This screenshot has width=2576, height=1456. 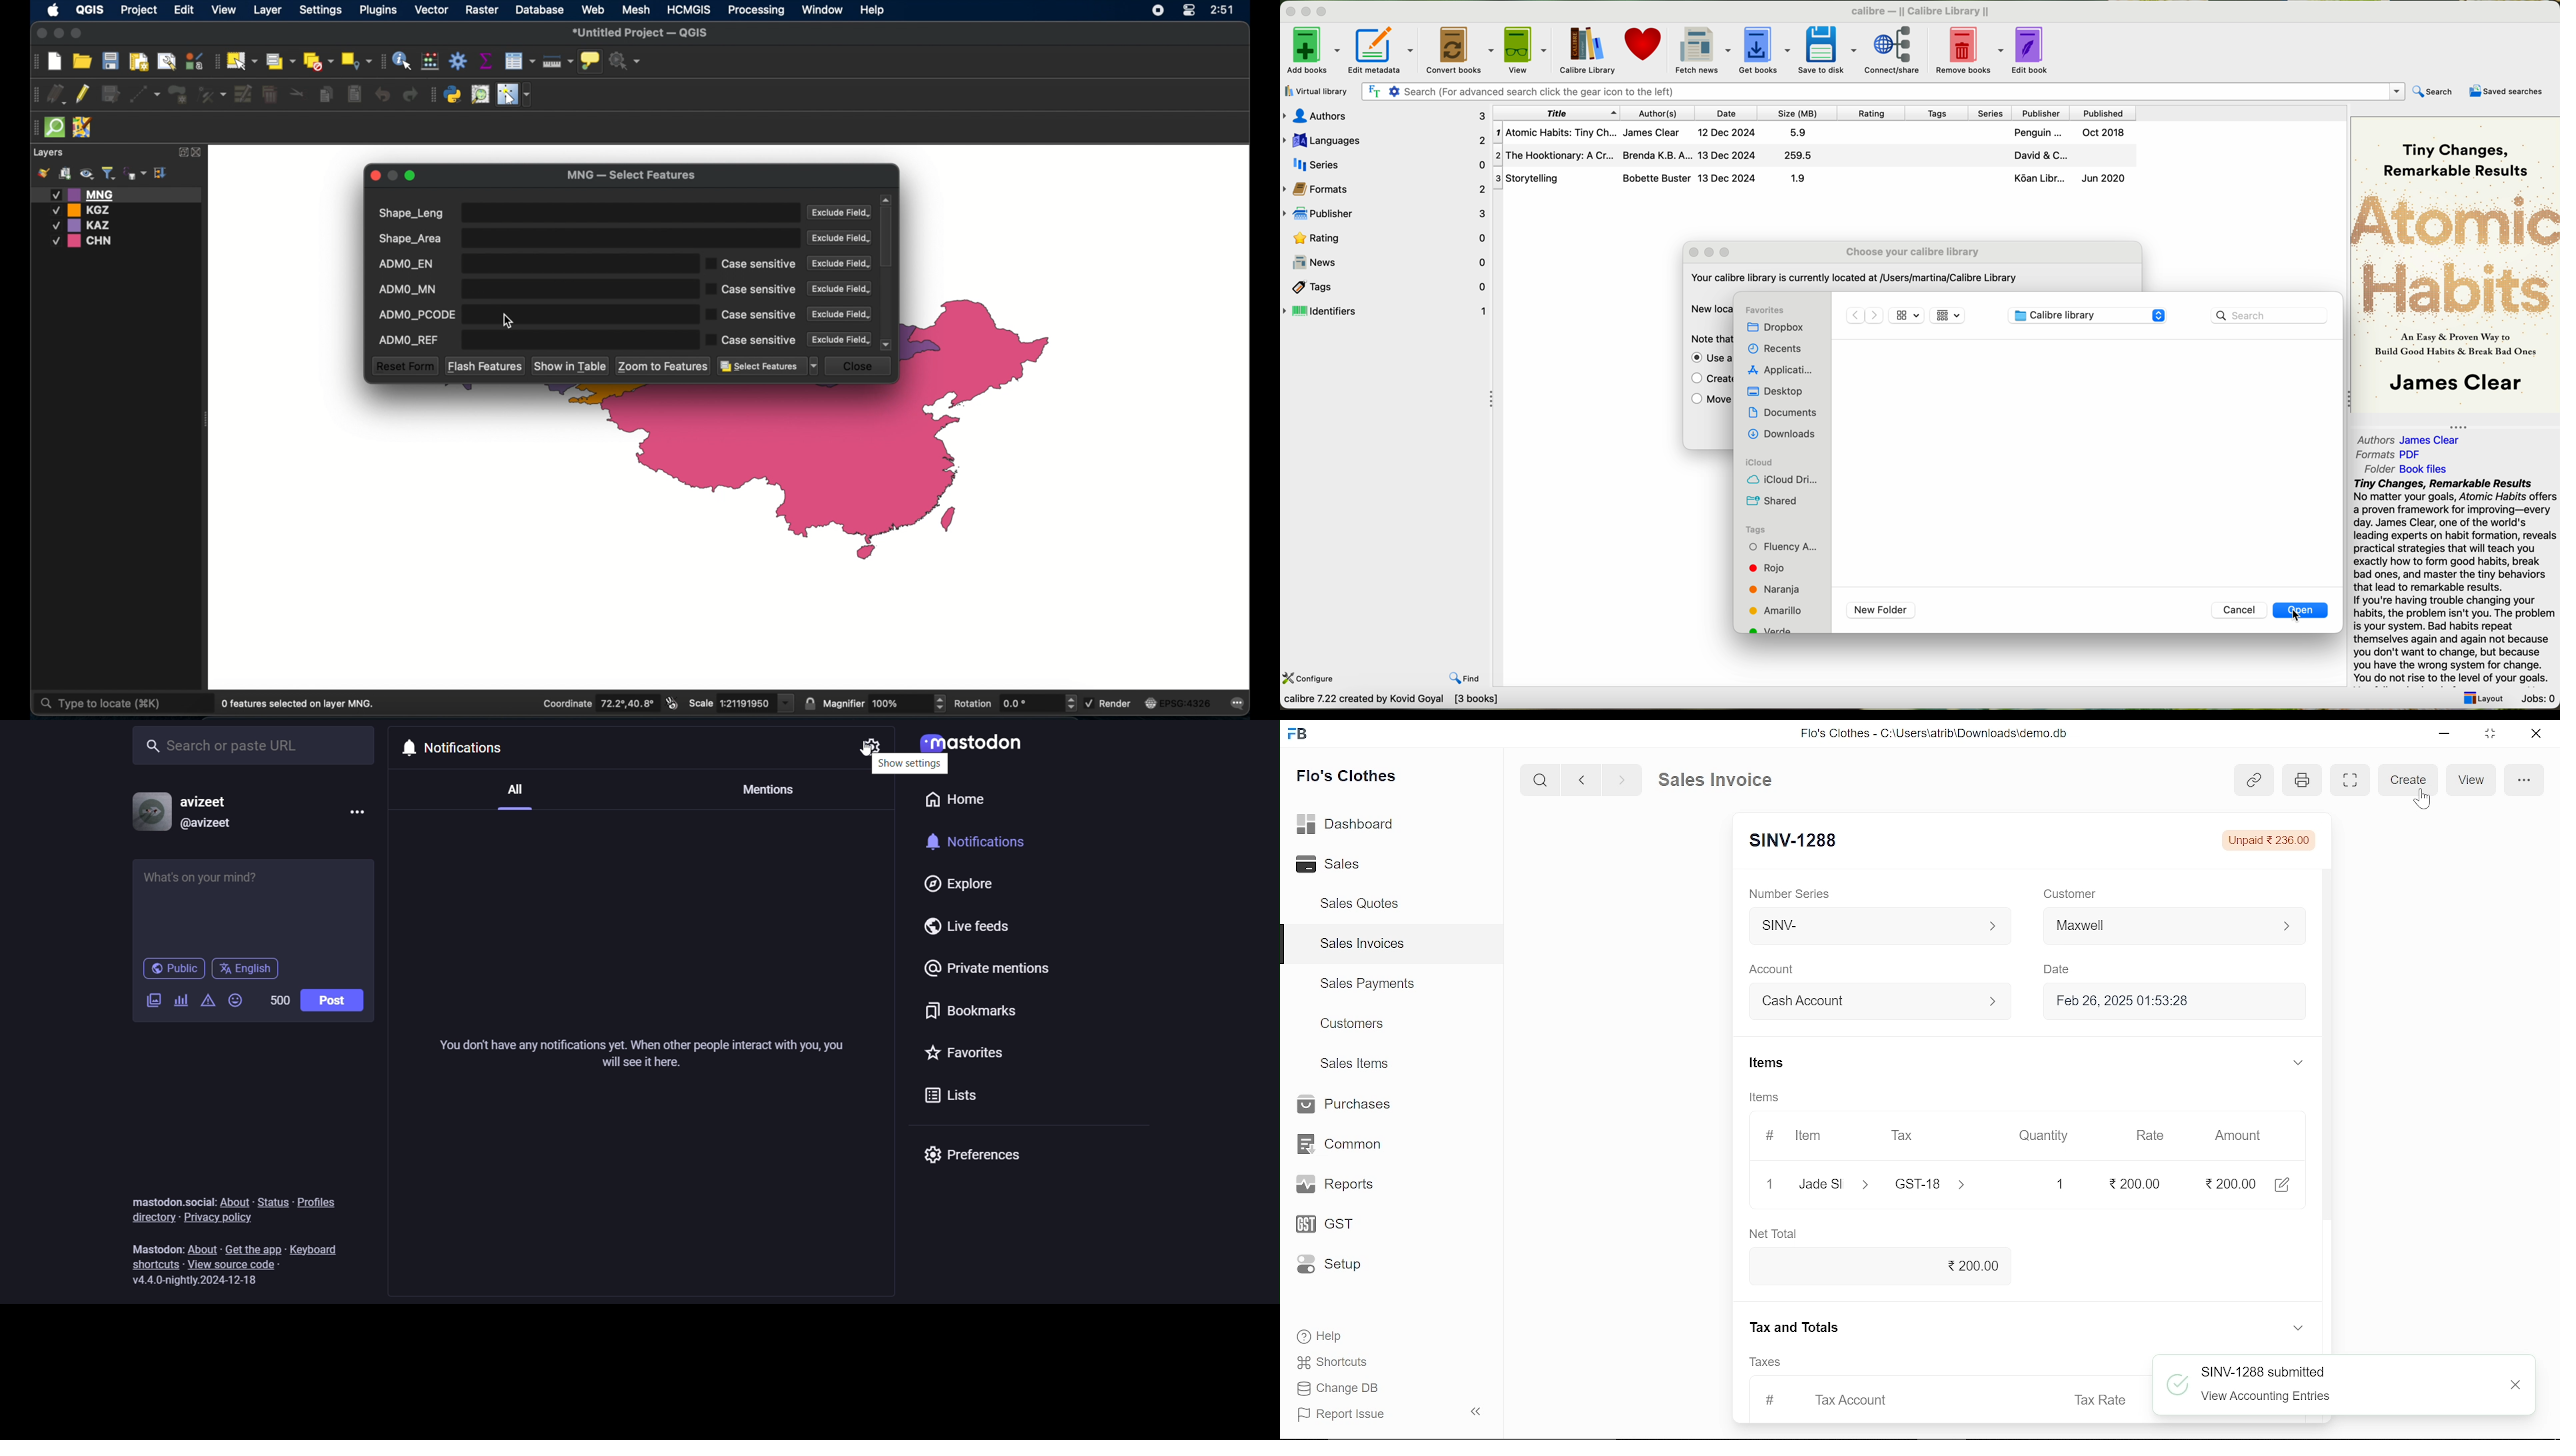 What do you see at coordinates (201, 1281) in the screenshot?
I see `version` at bounding box center [201, 1281].